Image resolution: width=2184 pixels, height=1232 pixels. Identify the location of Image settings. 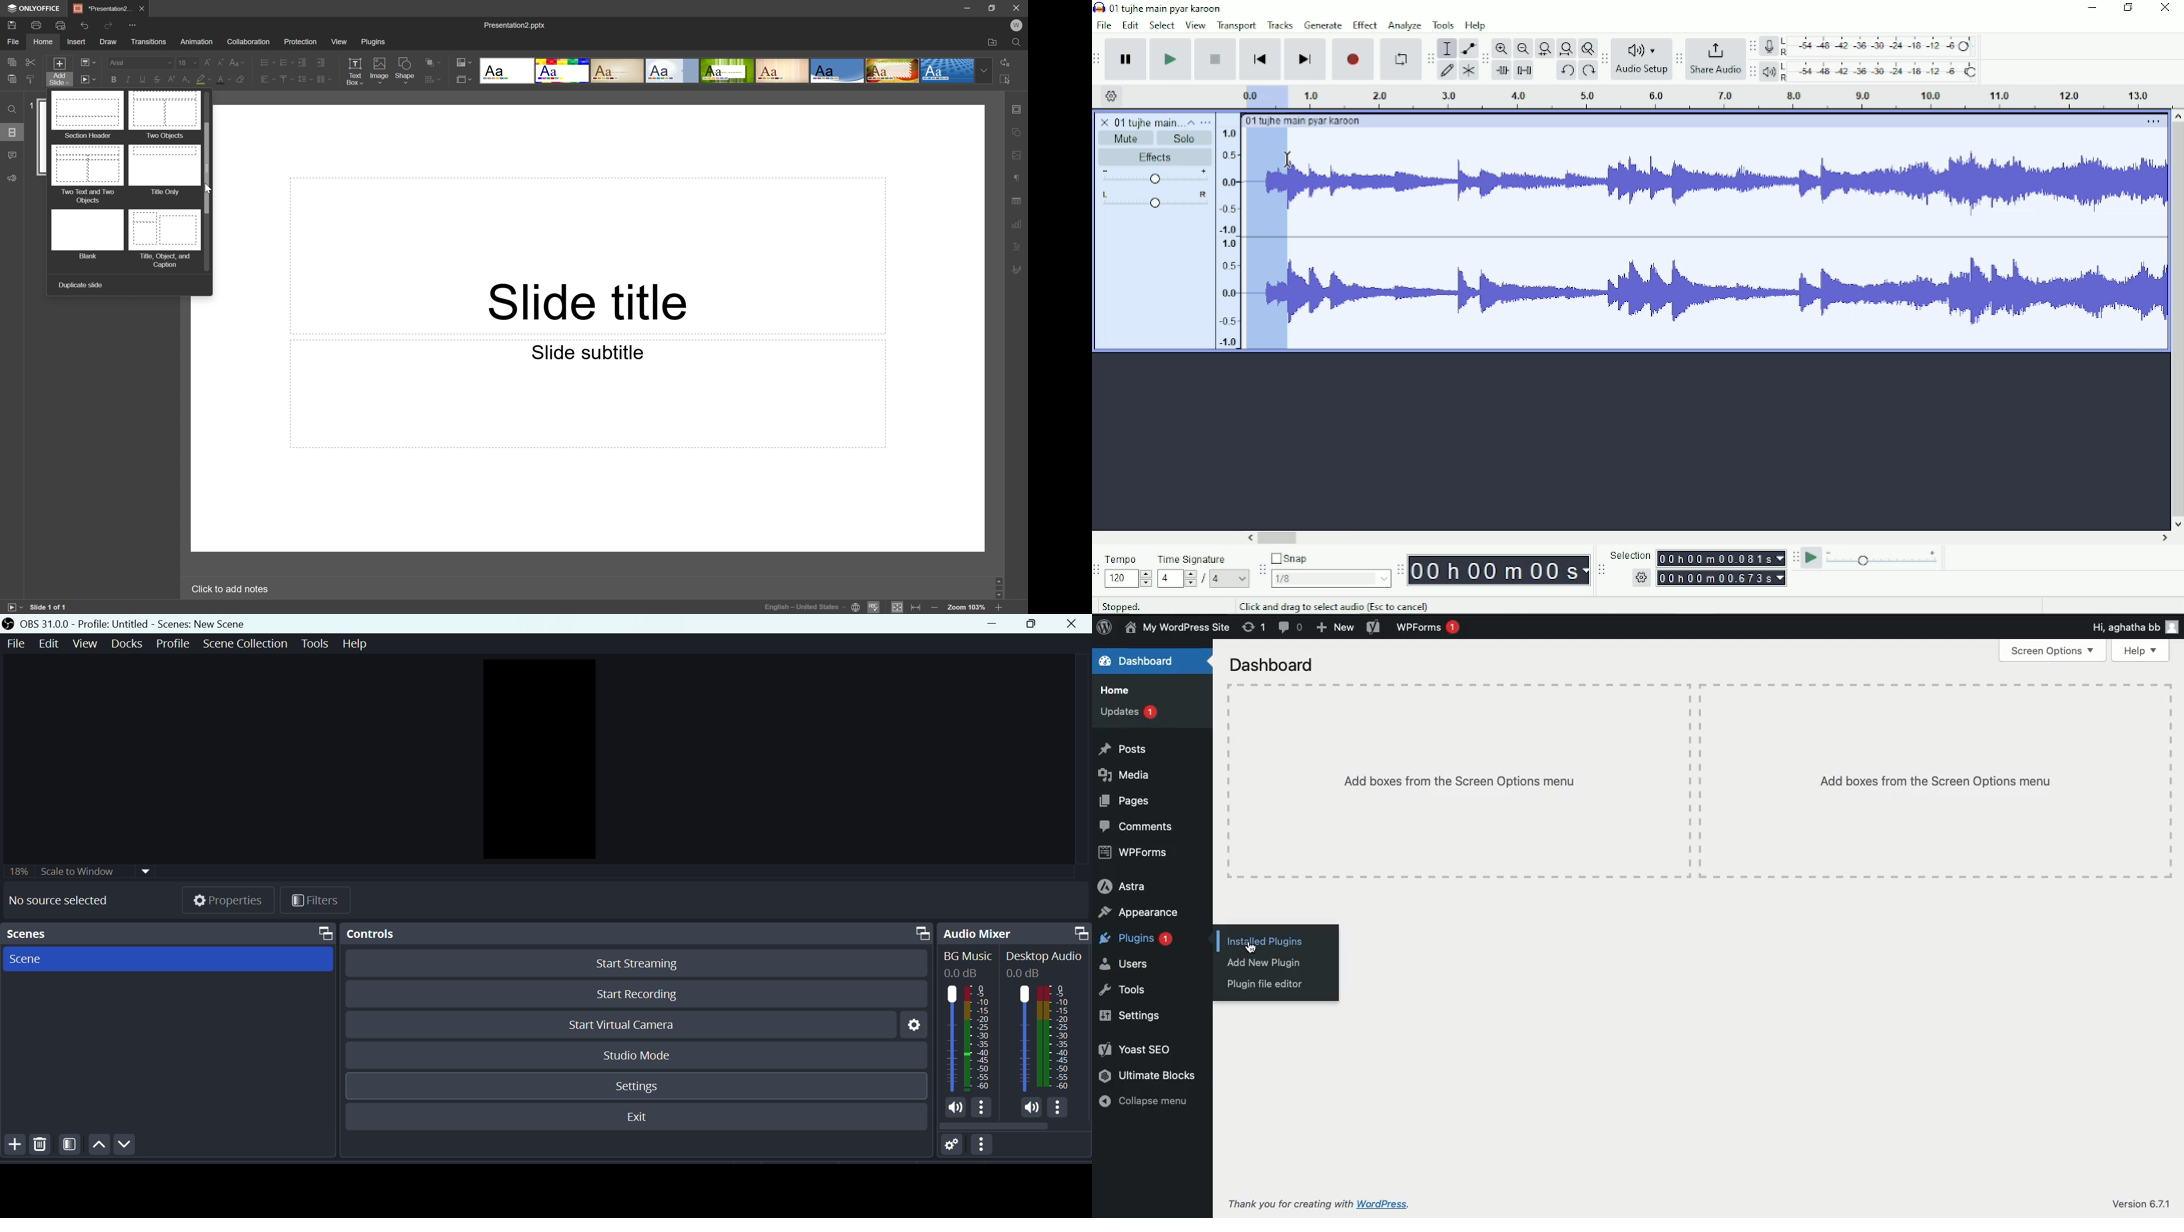
(1019, 151).